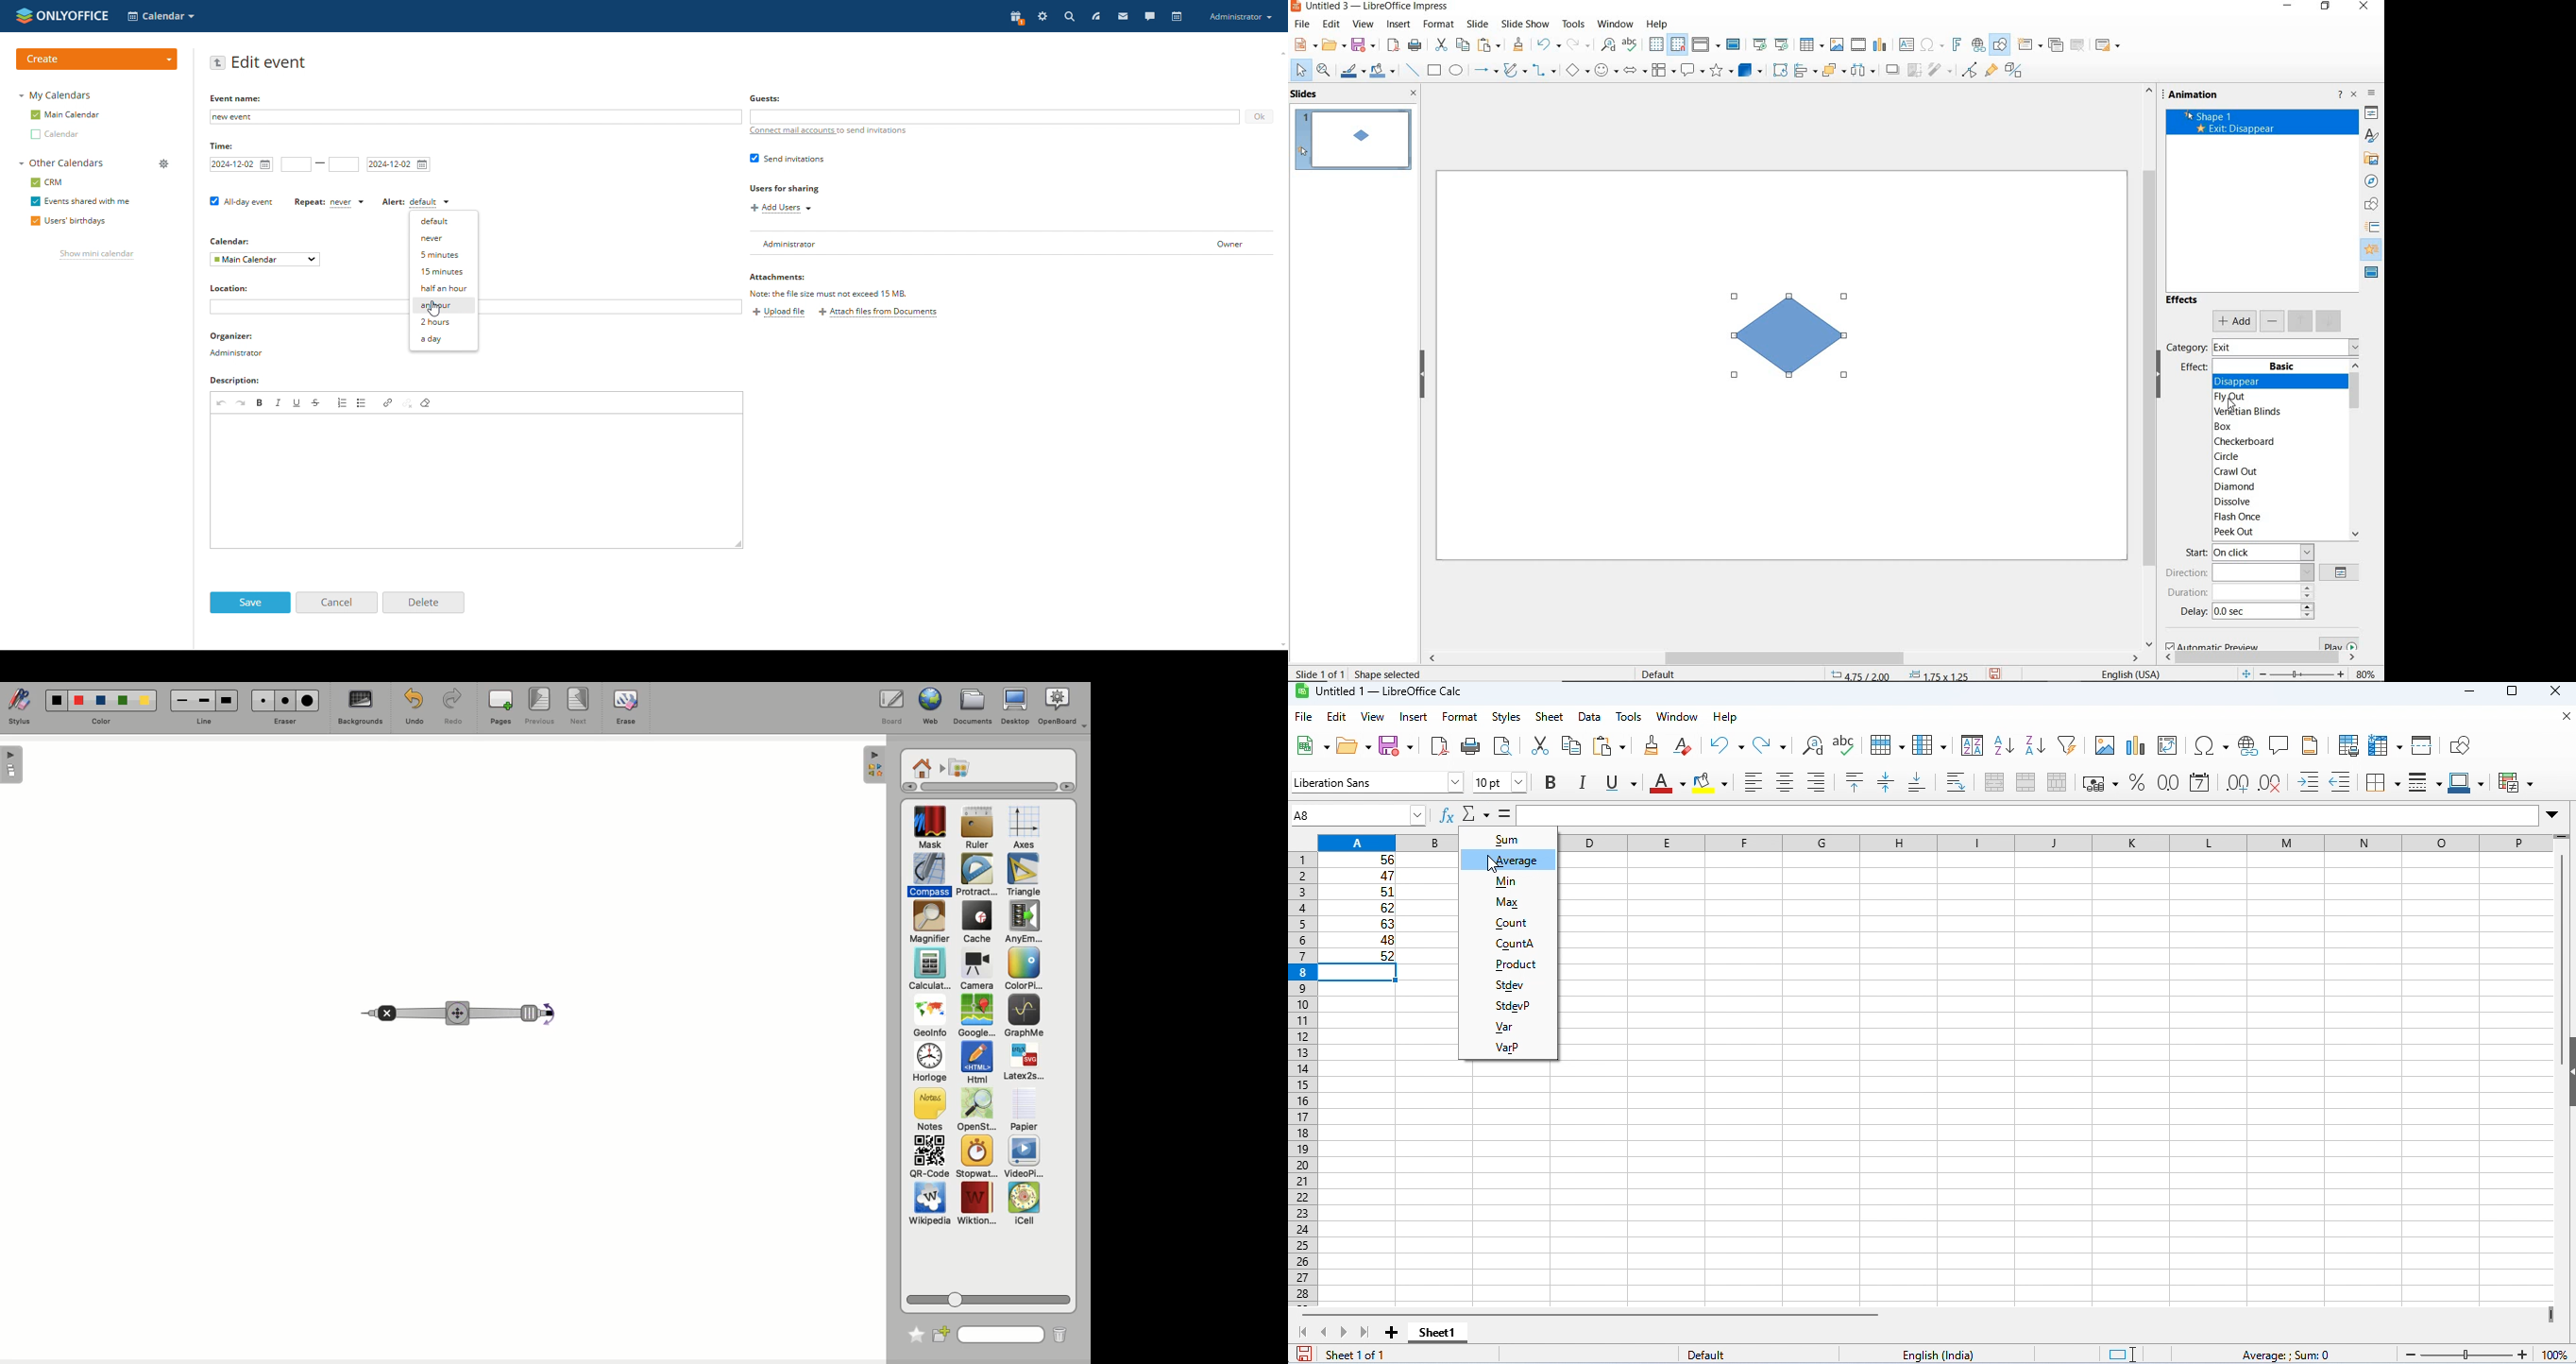  I want to click on insert special characters, so click(2212, 745).